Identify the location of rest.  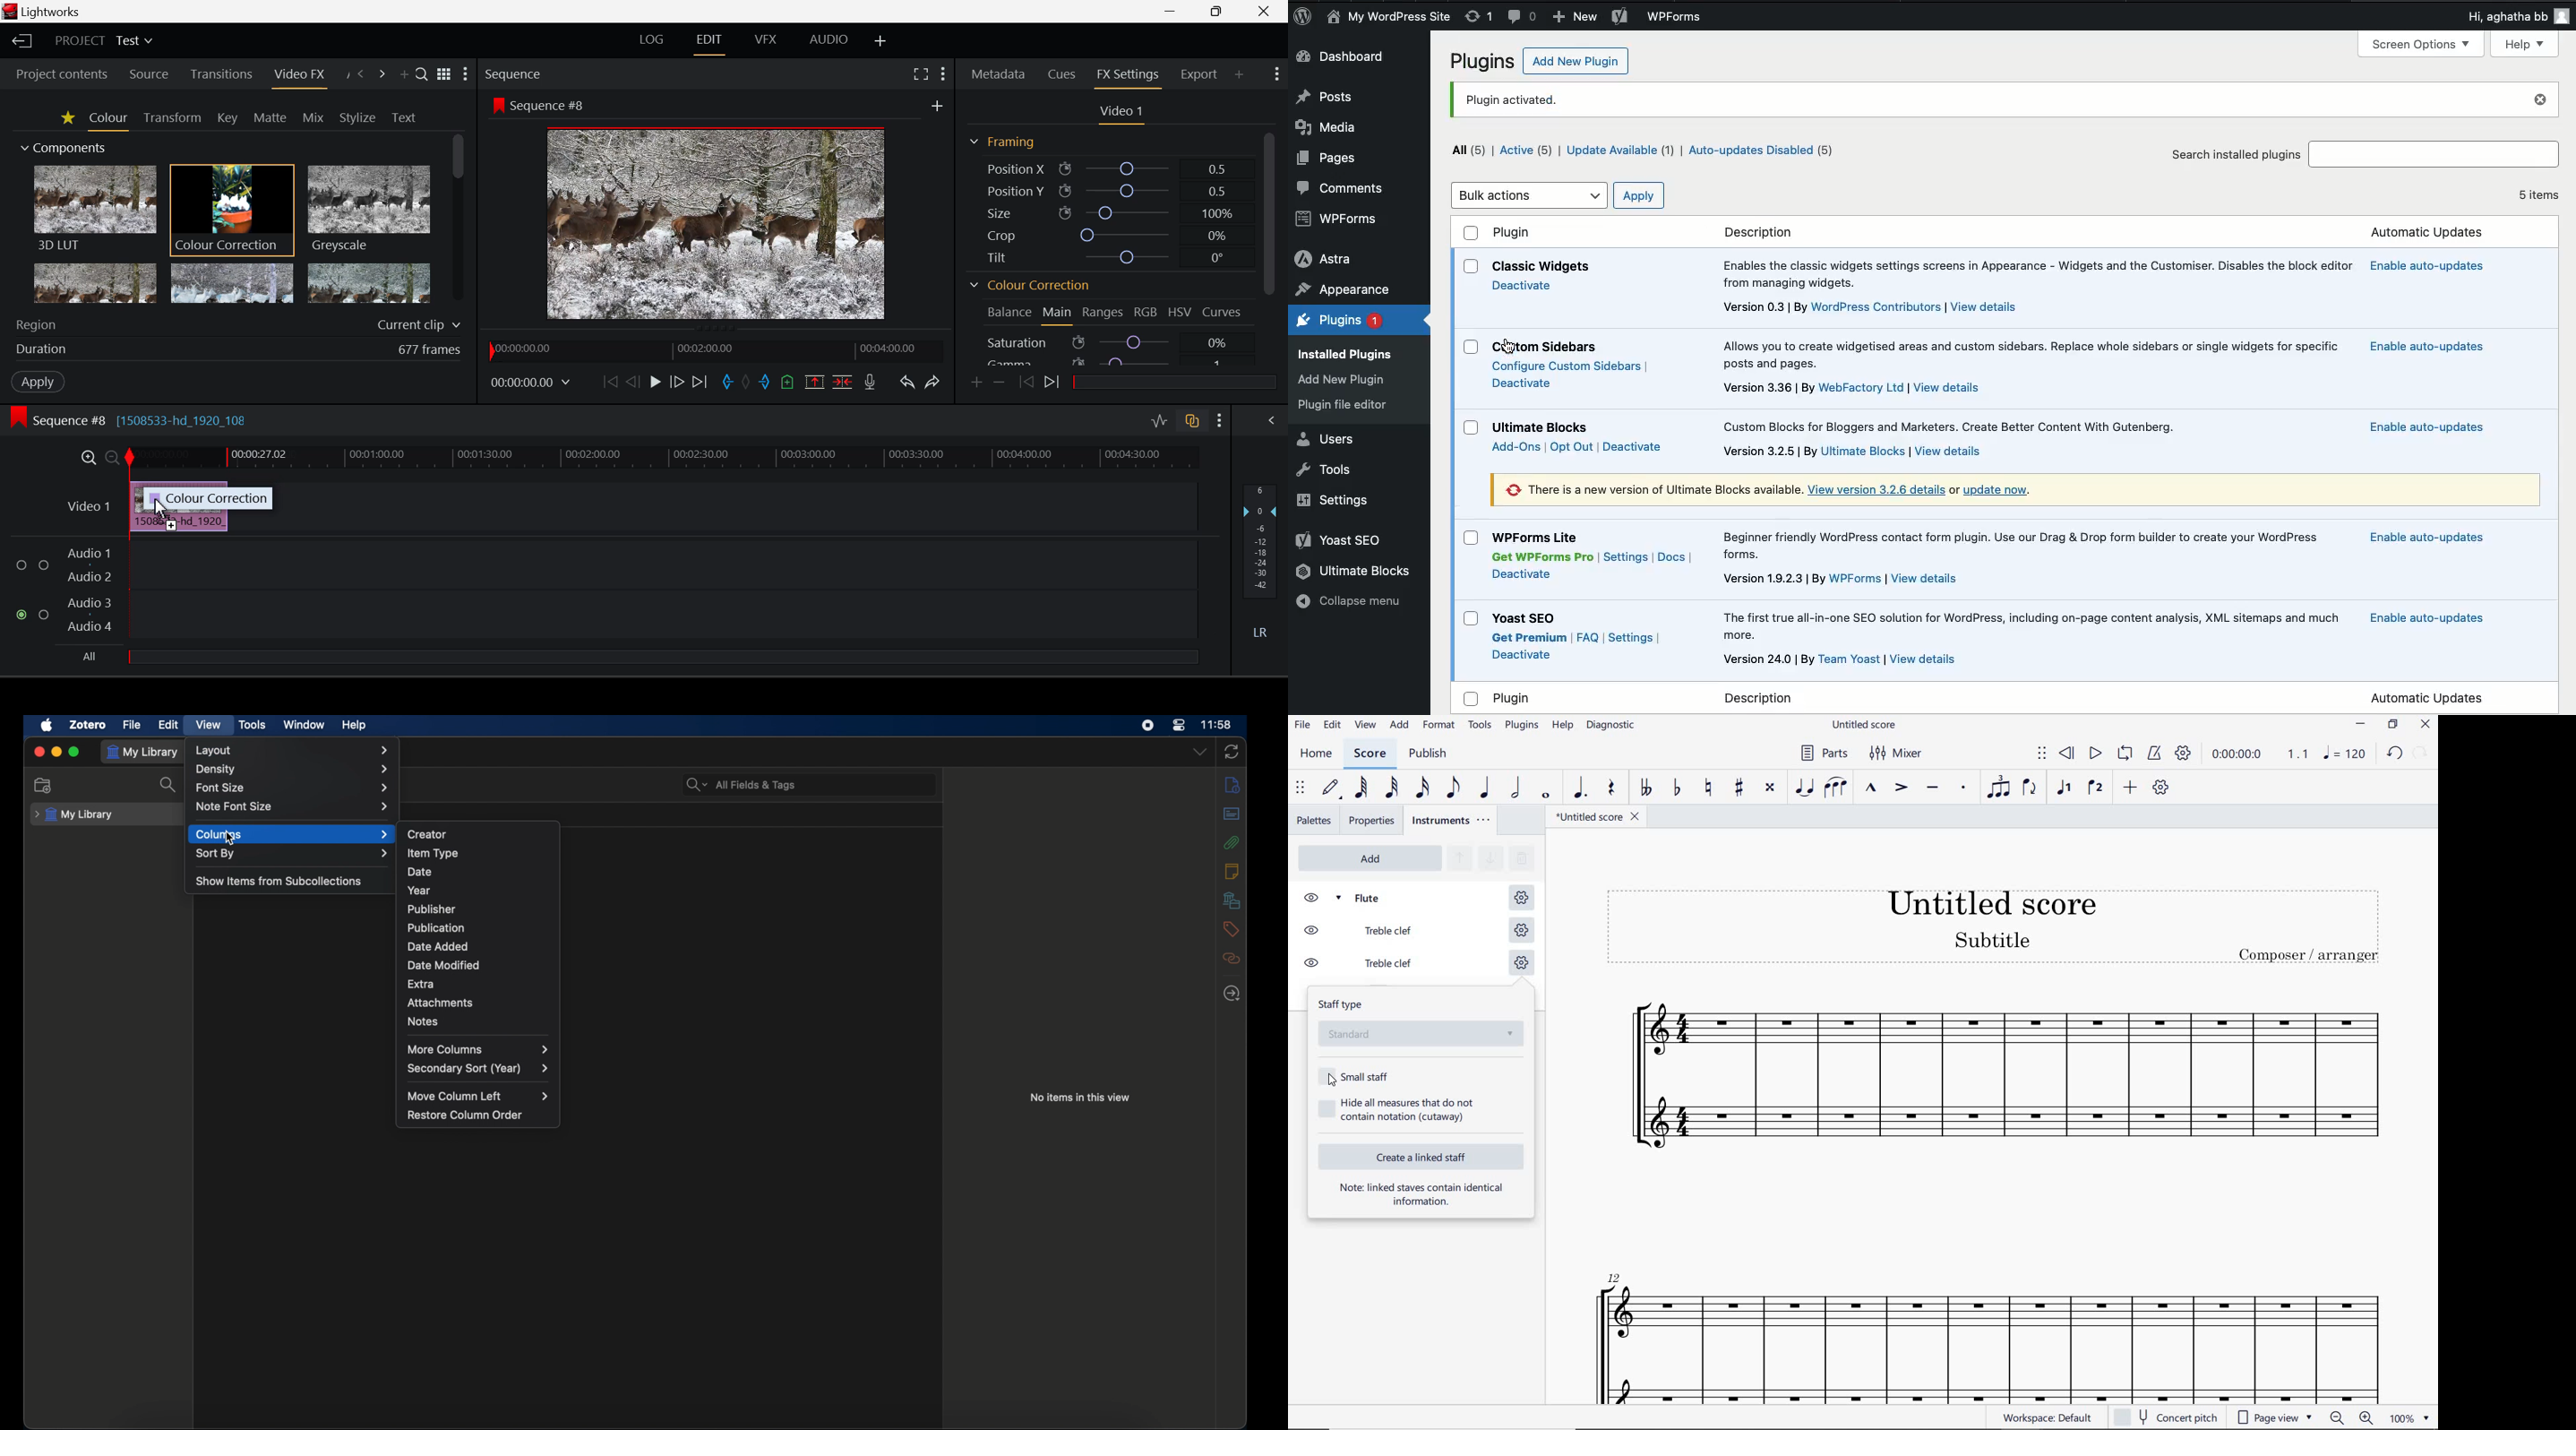
(1610, 790).